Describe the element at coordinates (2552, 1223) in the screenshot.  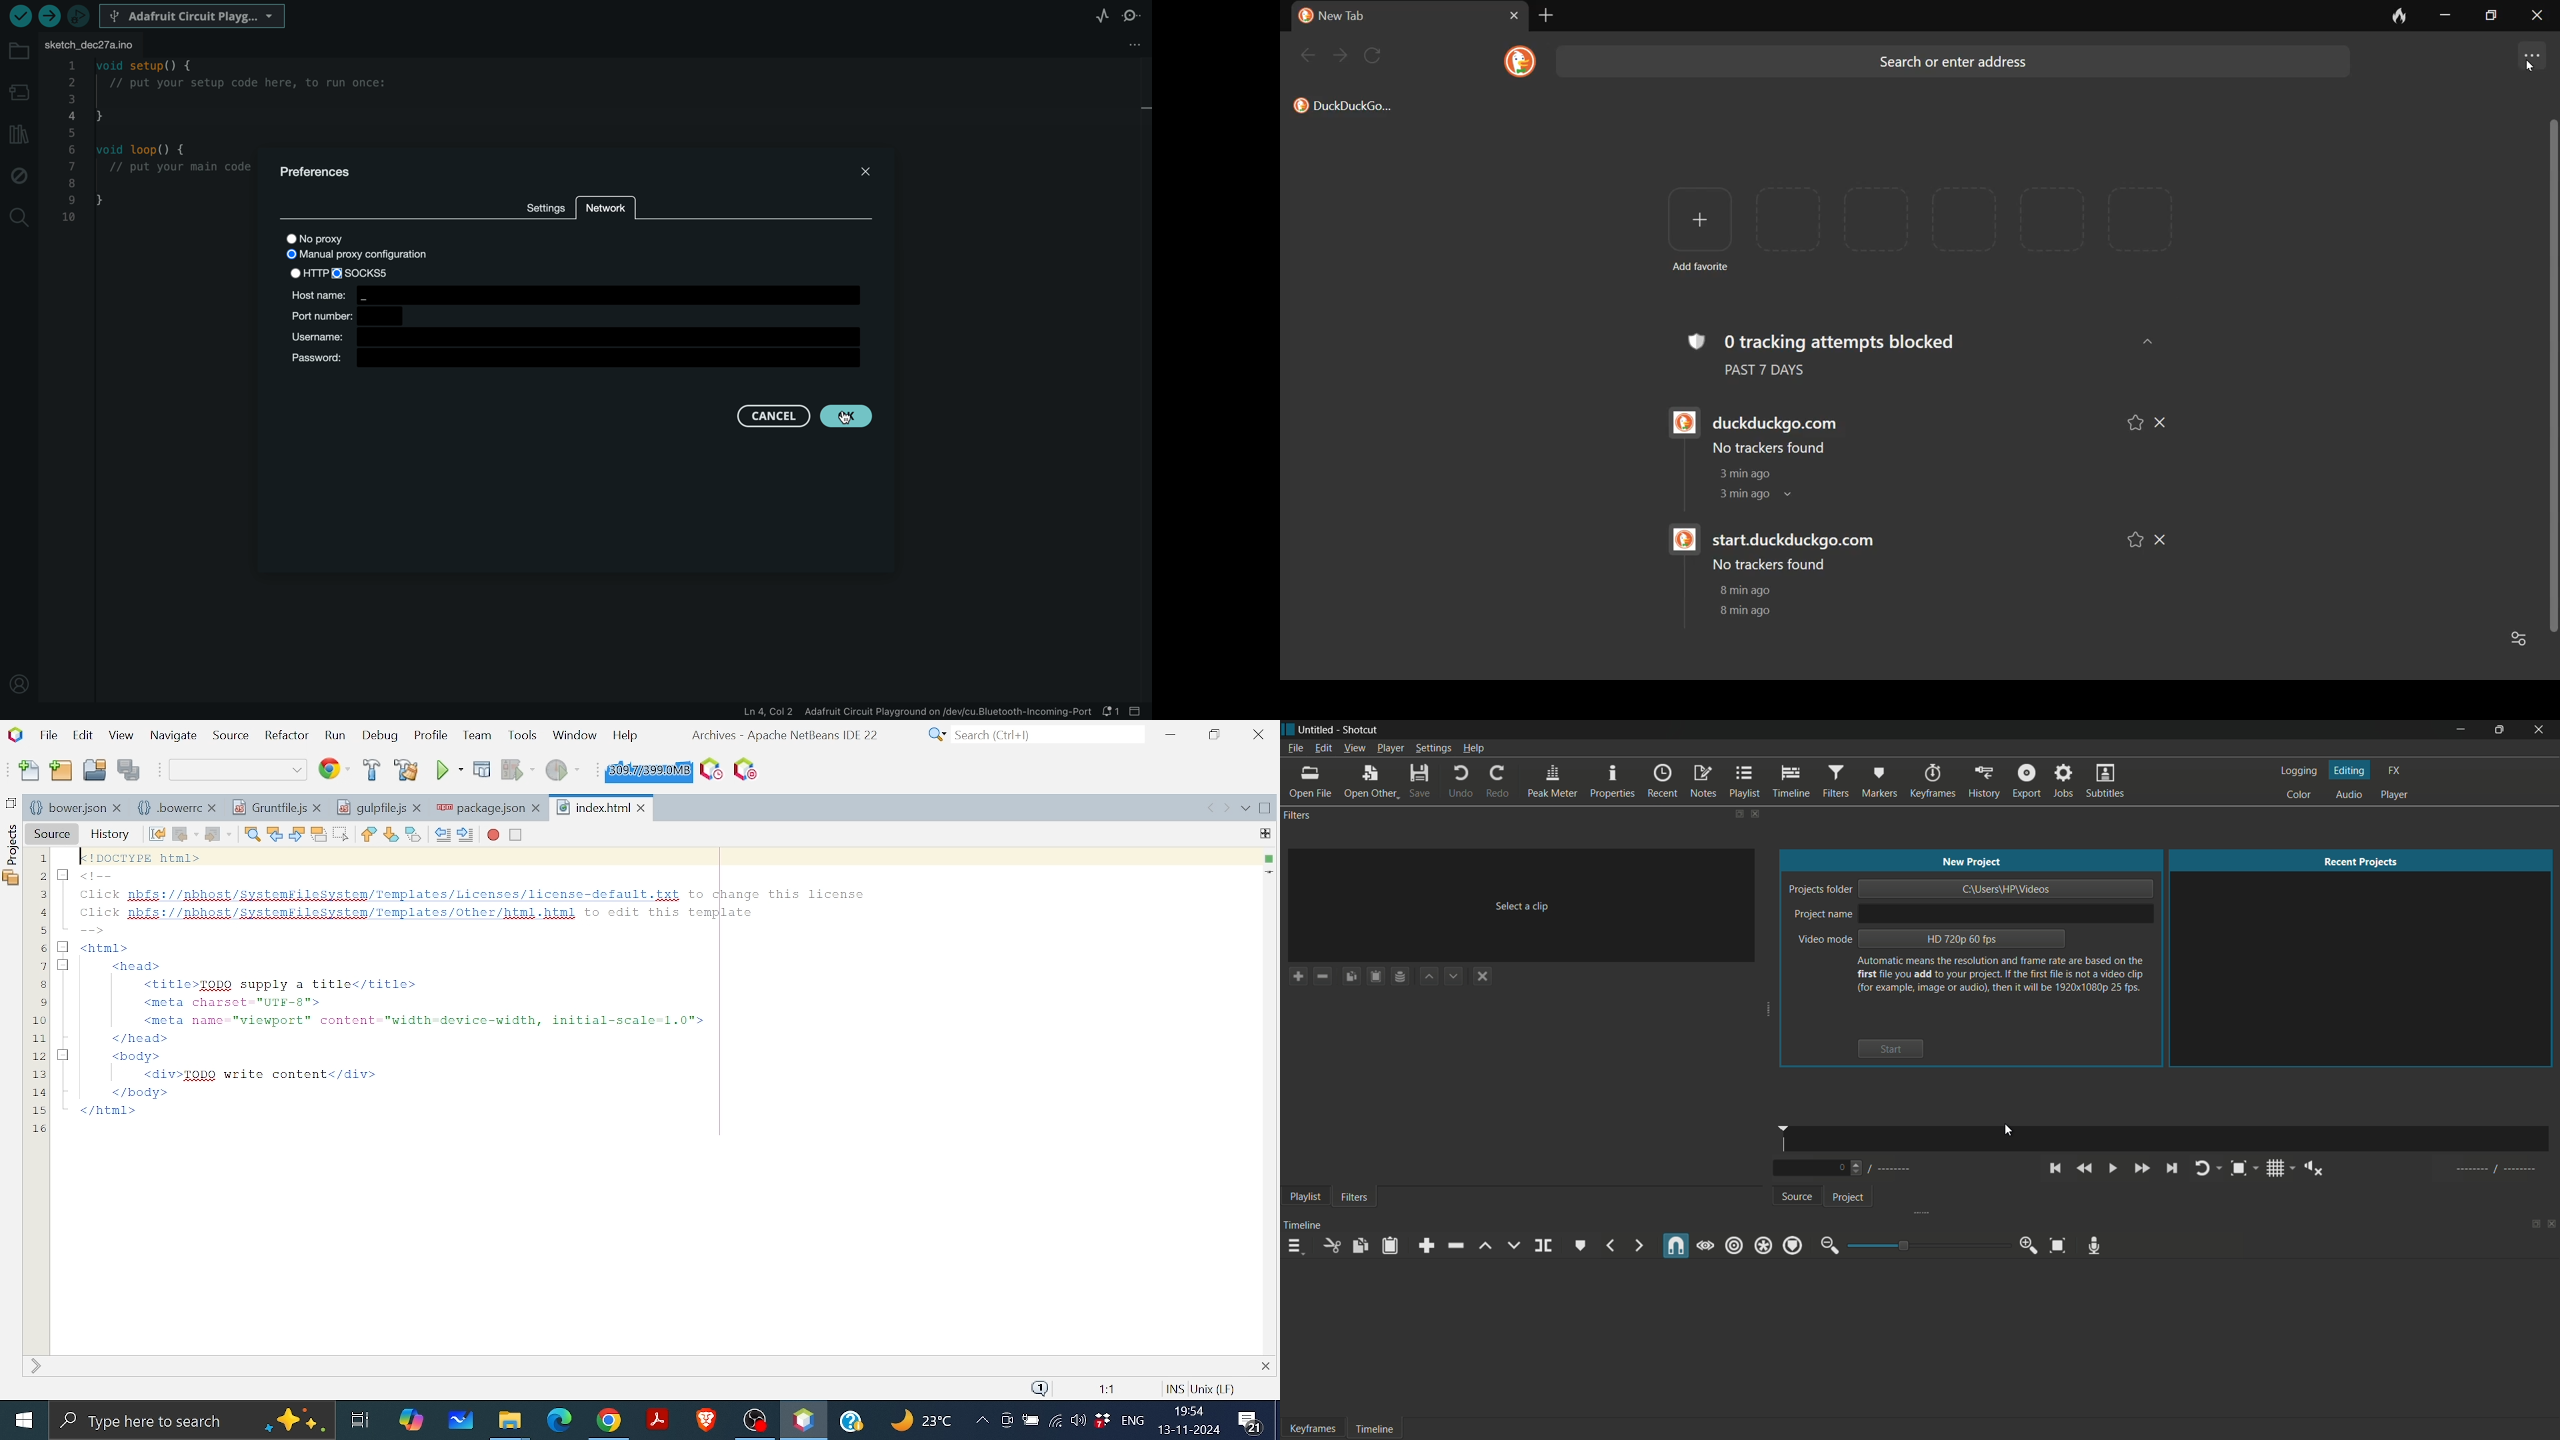
I see `close timeline` at that location.